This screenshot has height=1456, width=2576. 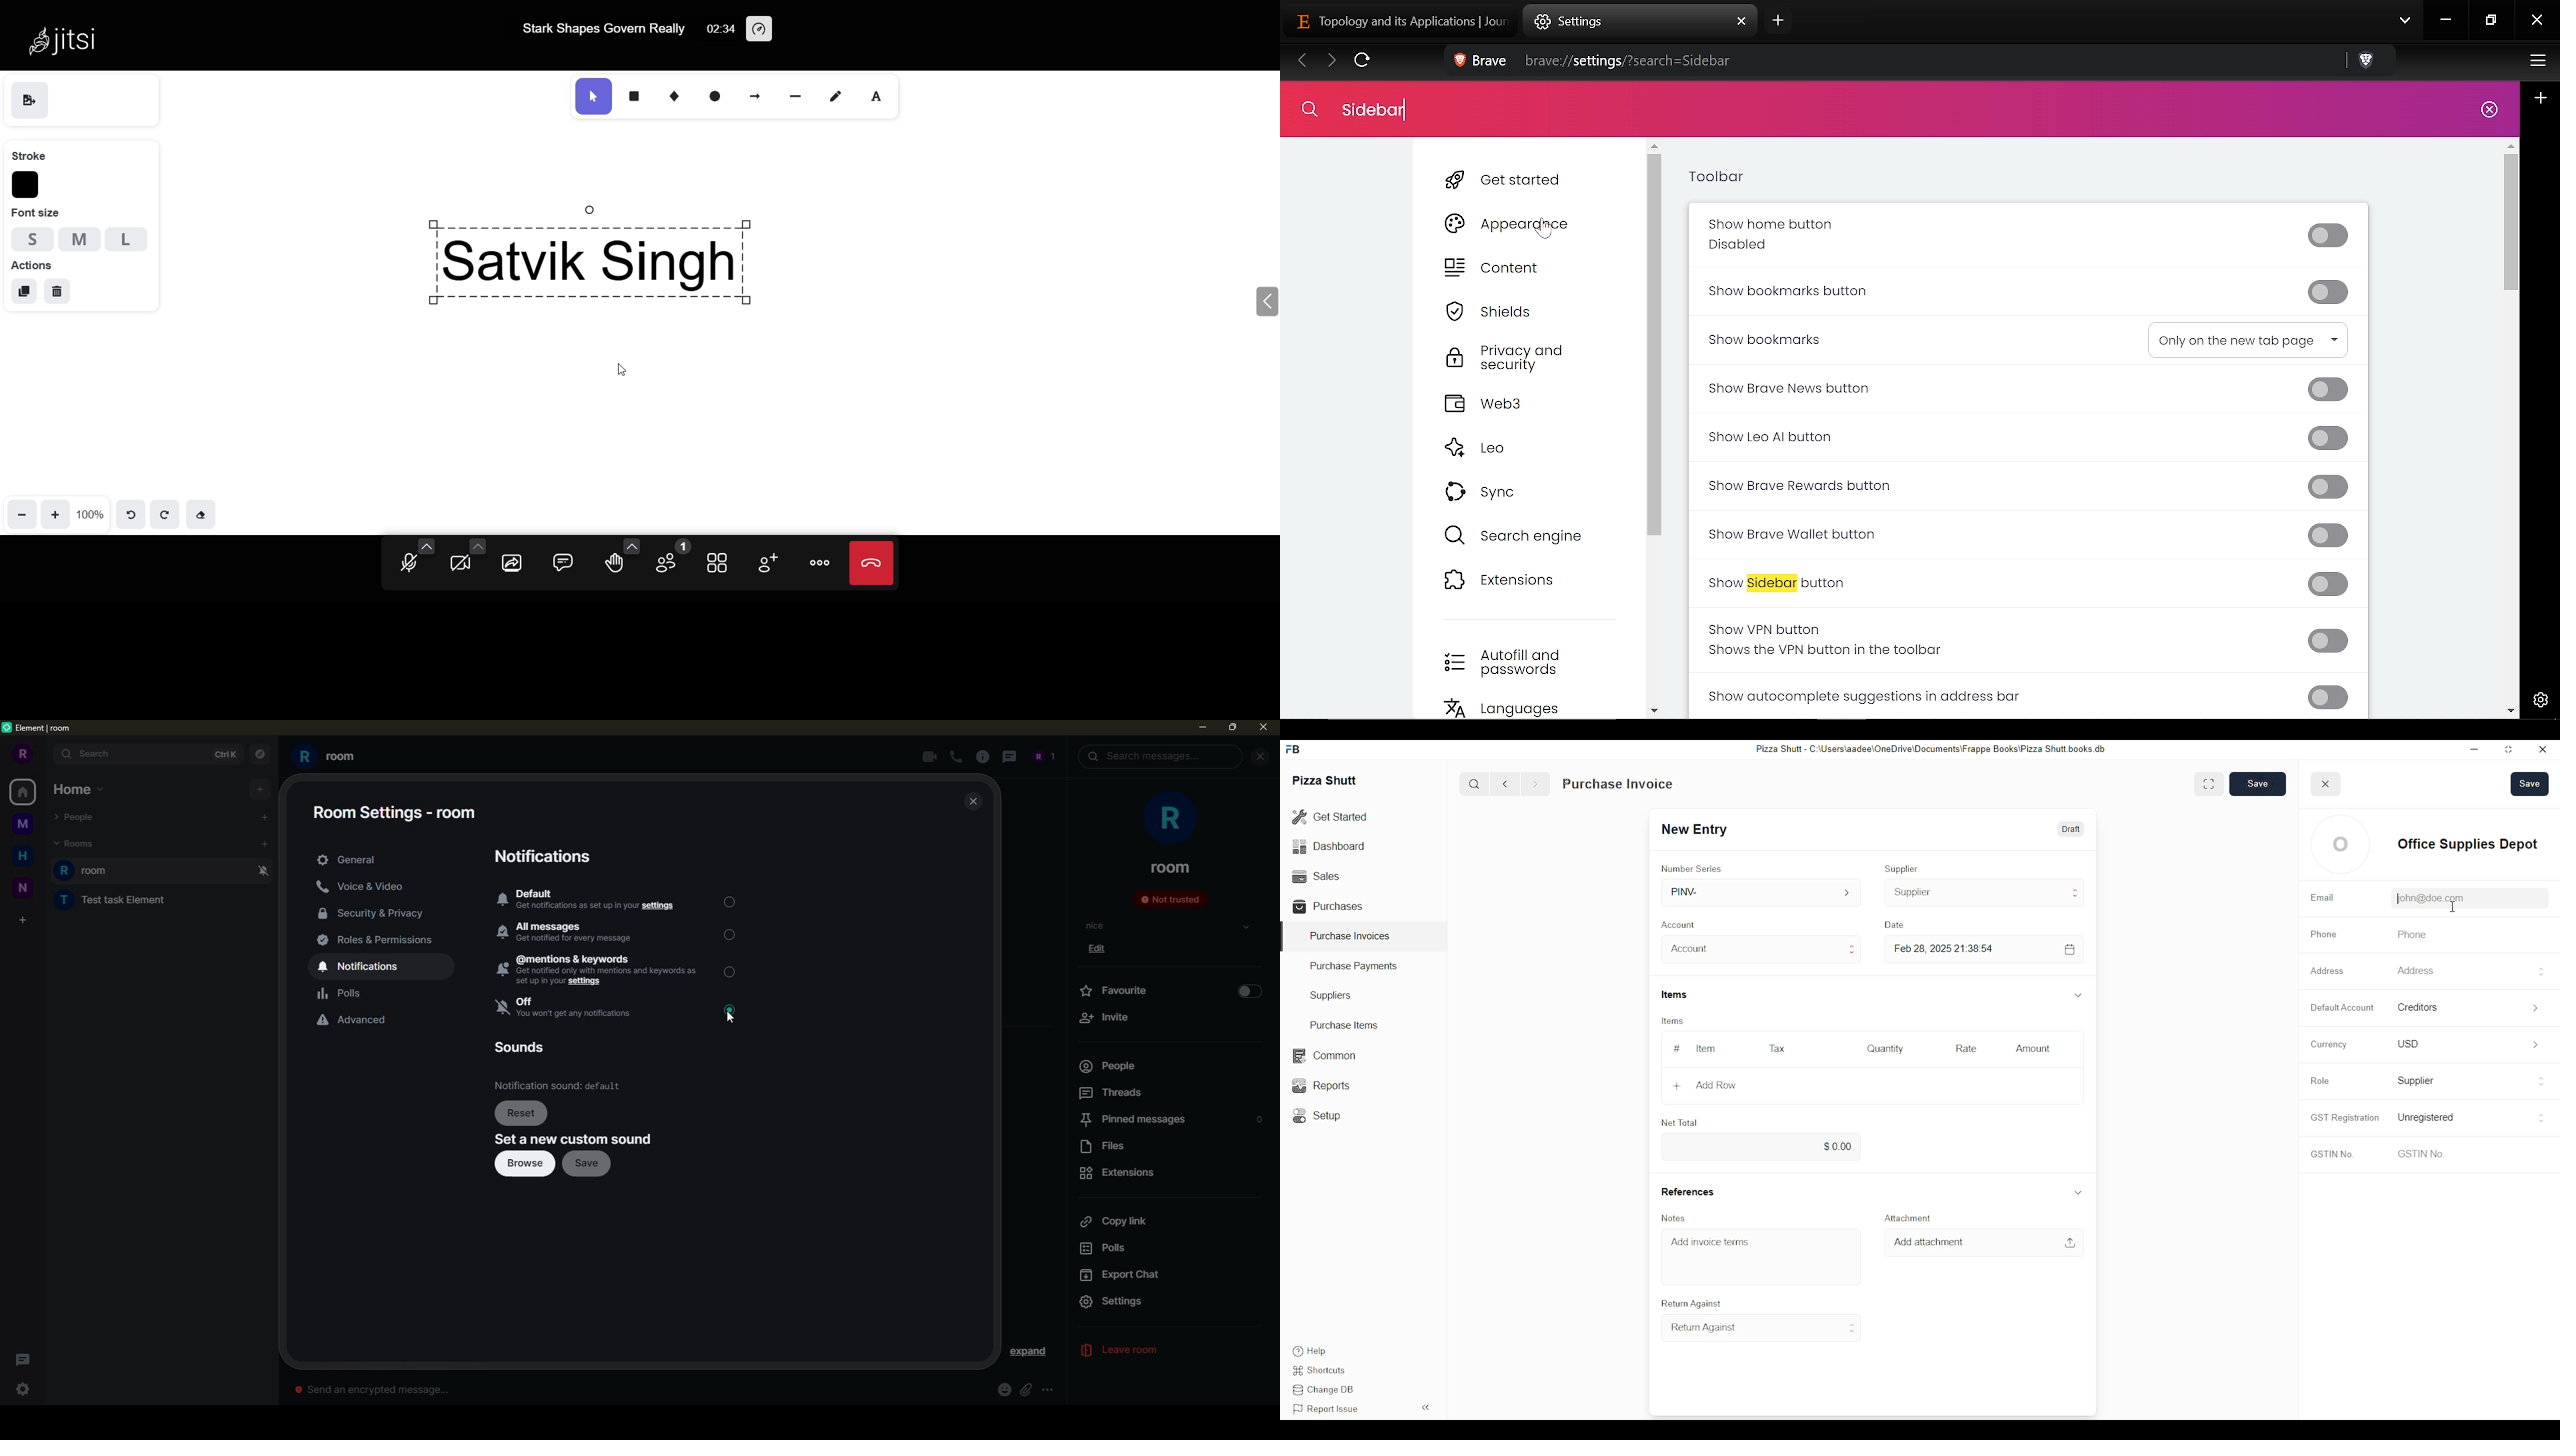 I want to click on leave room, so click(x=1130, y=1351).